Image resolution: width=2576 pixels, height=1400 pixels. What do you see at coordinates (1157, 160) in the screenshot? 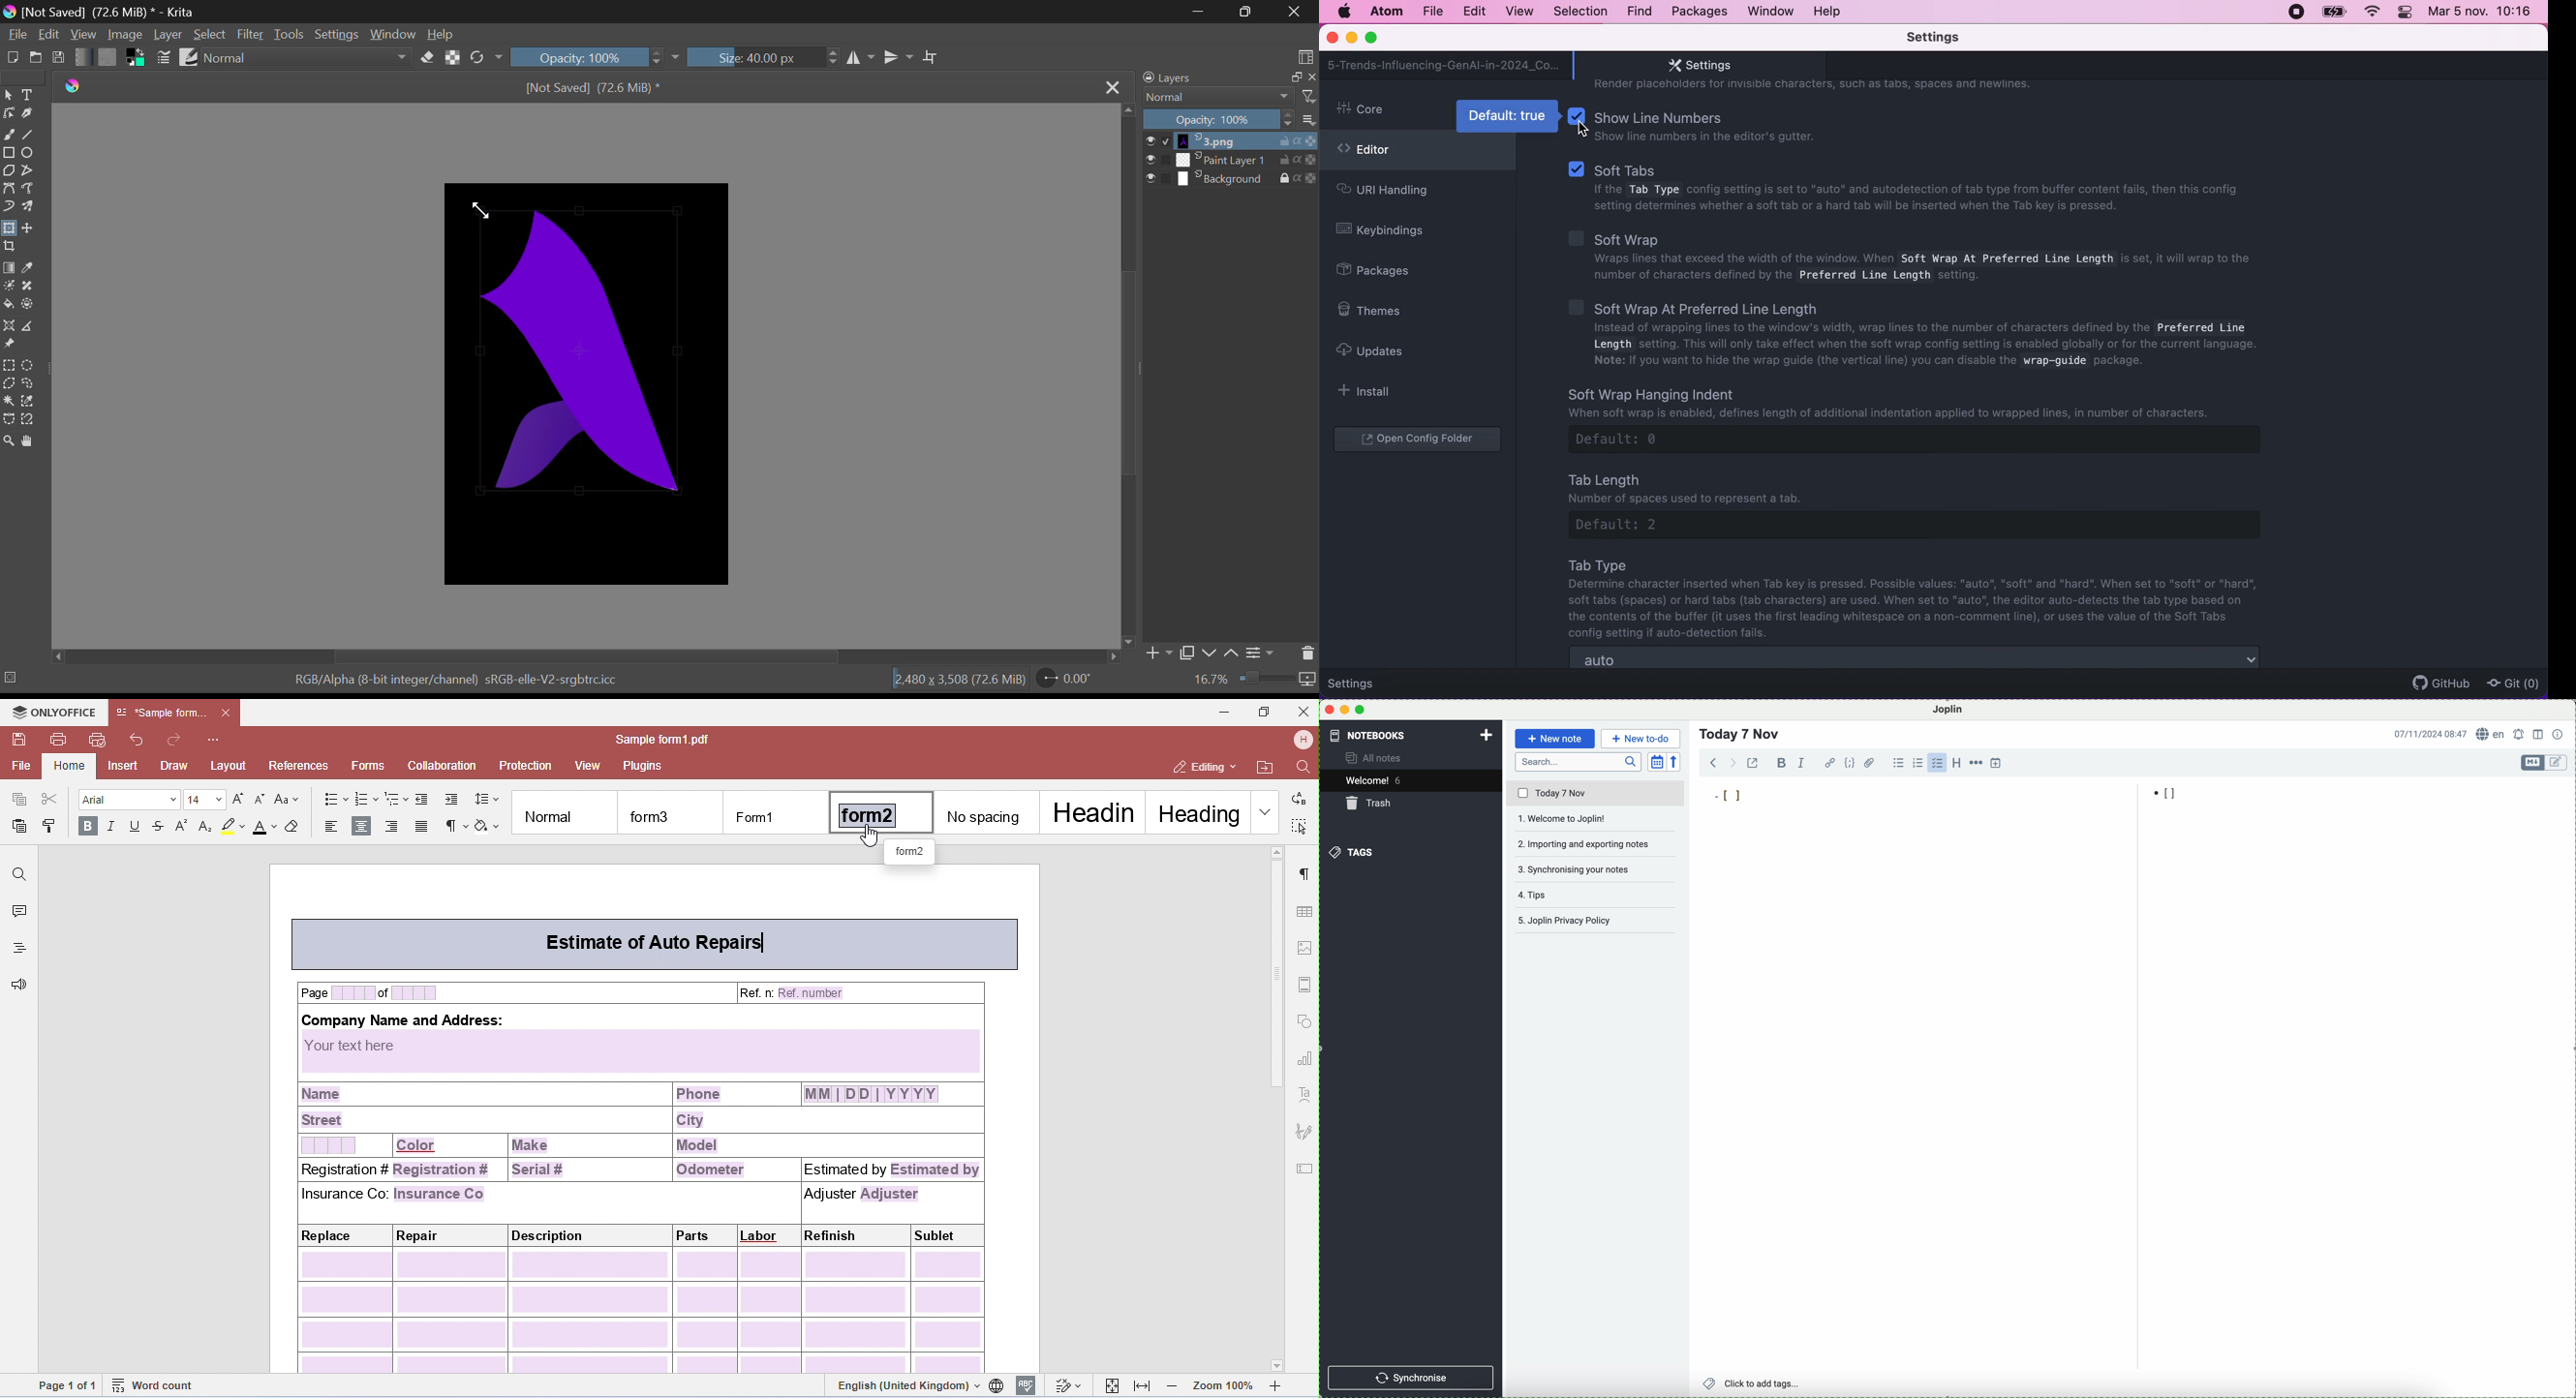
I see `checkbox` at bounding box center [1157, 160].